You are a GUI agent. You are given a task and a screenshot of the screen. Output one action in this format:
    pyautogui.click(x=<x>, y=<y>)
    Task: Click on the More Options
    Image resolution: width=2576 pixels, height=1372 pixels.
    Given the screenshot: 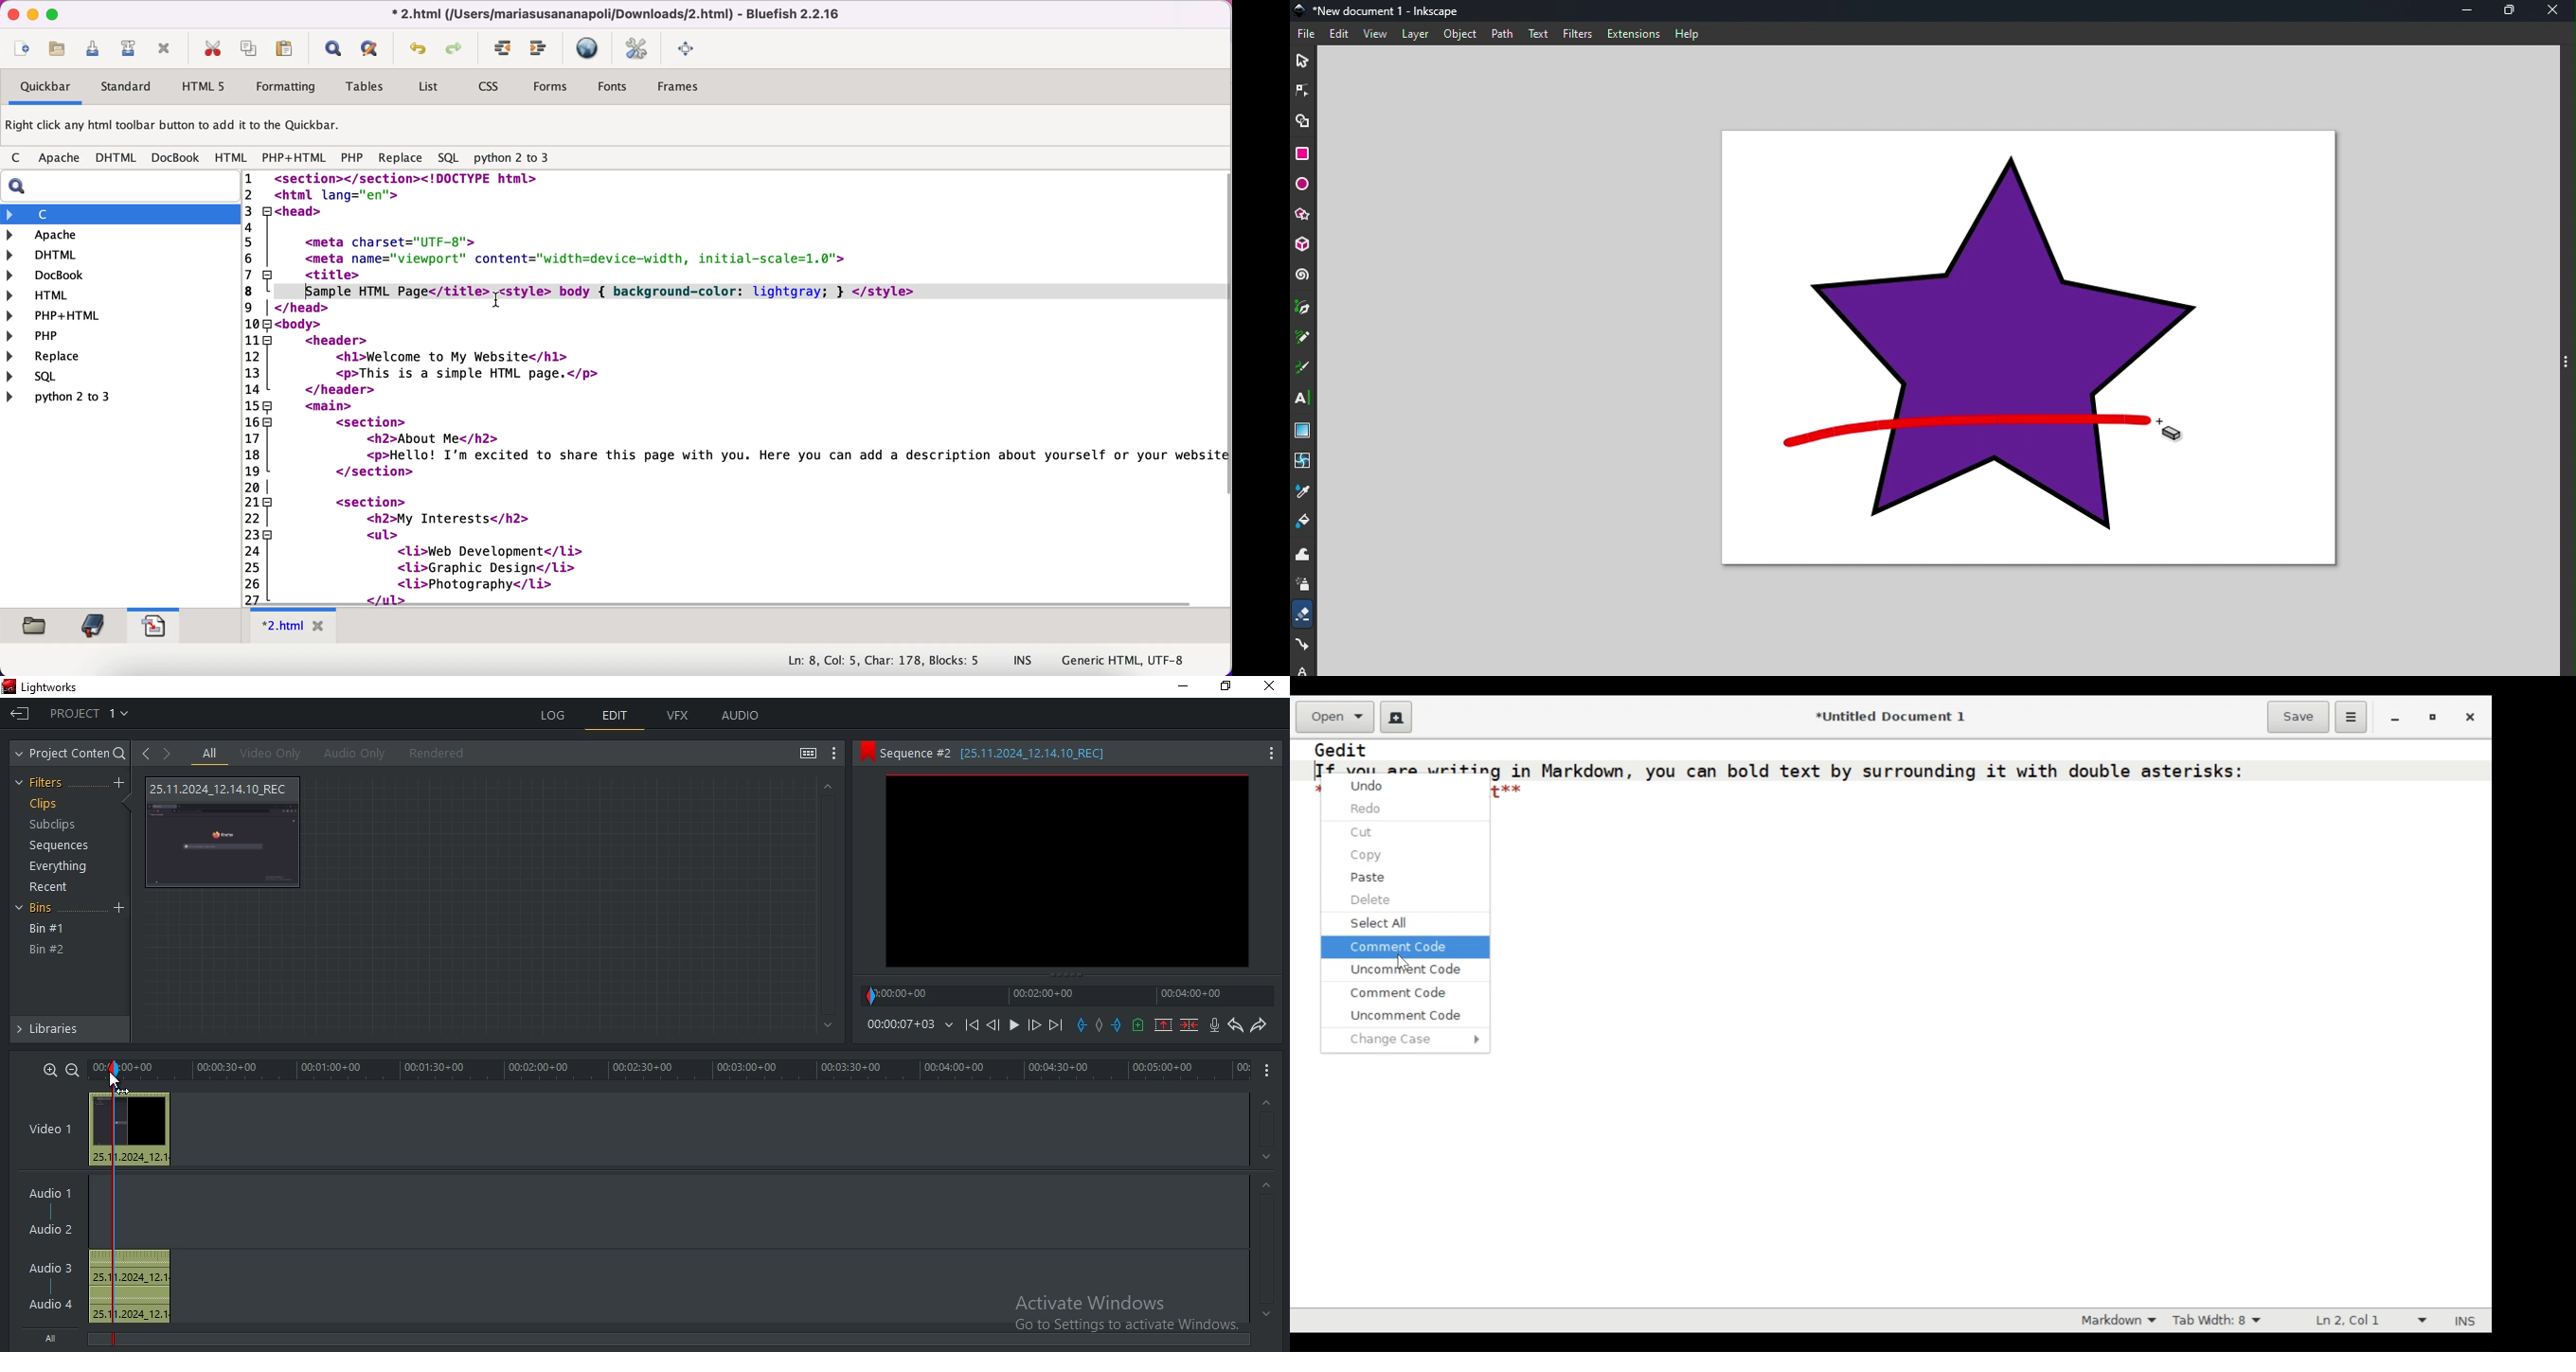 What is the action you would take?
    pyautogui.click(x=1271, y=1071)
    